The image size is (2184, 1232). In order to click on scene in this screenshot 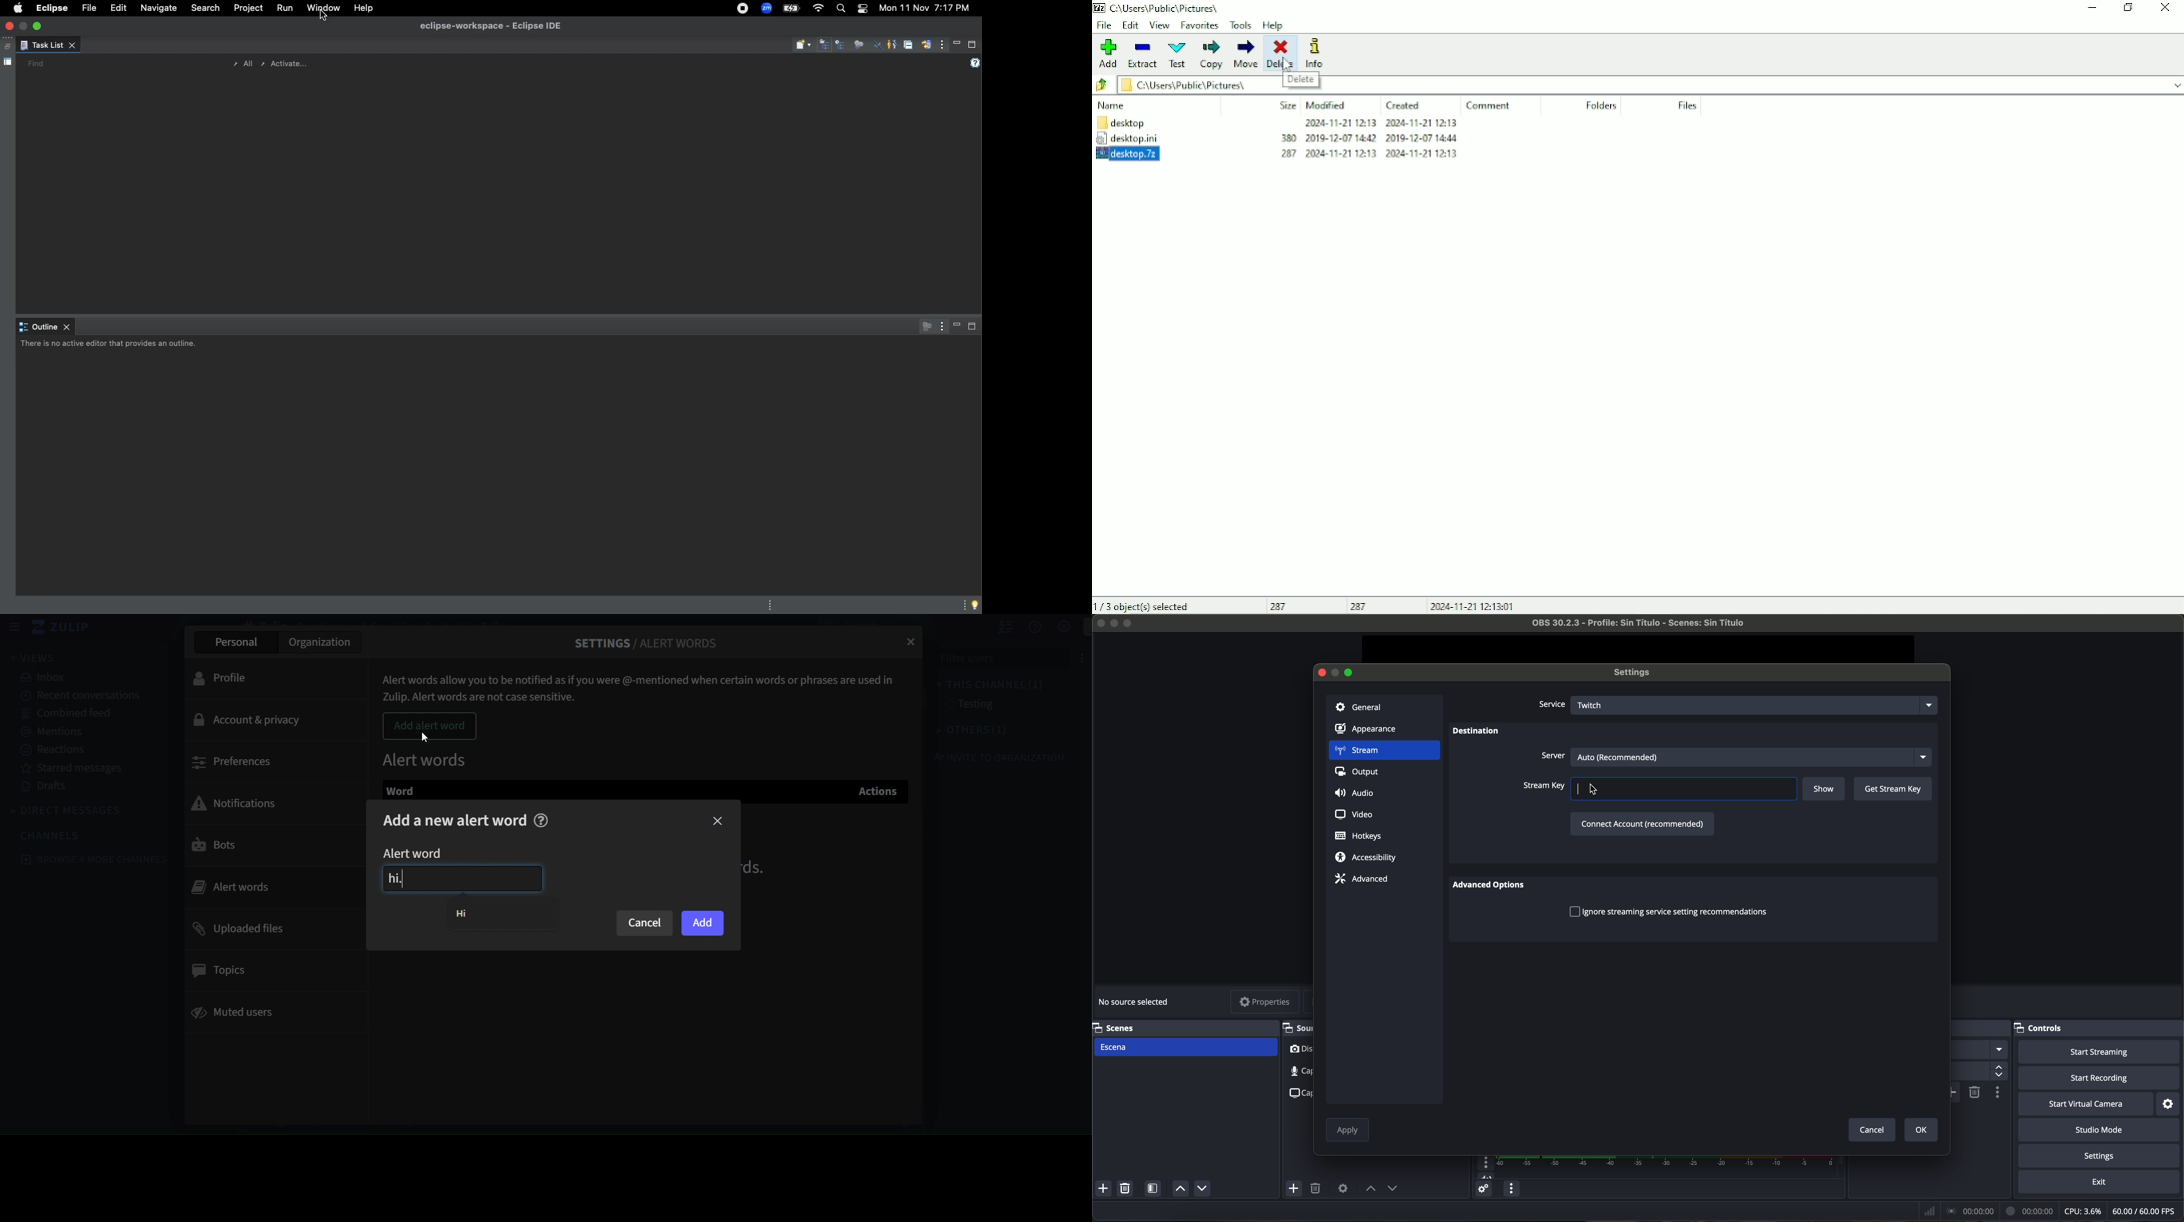, I will do `click(1186, 1047)`.